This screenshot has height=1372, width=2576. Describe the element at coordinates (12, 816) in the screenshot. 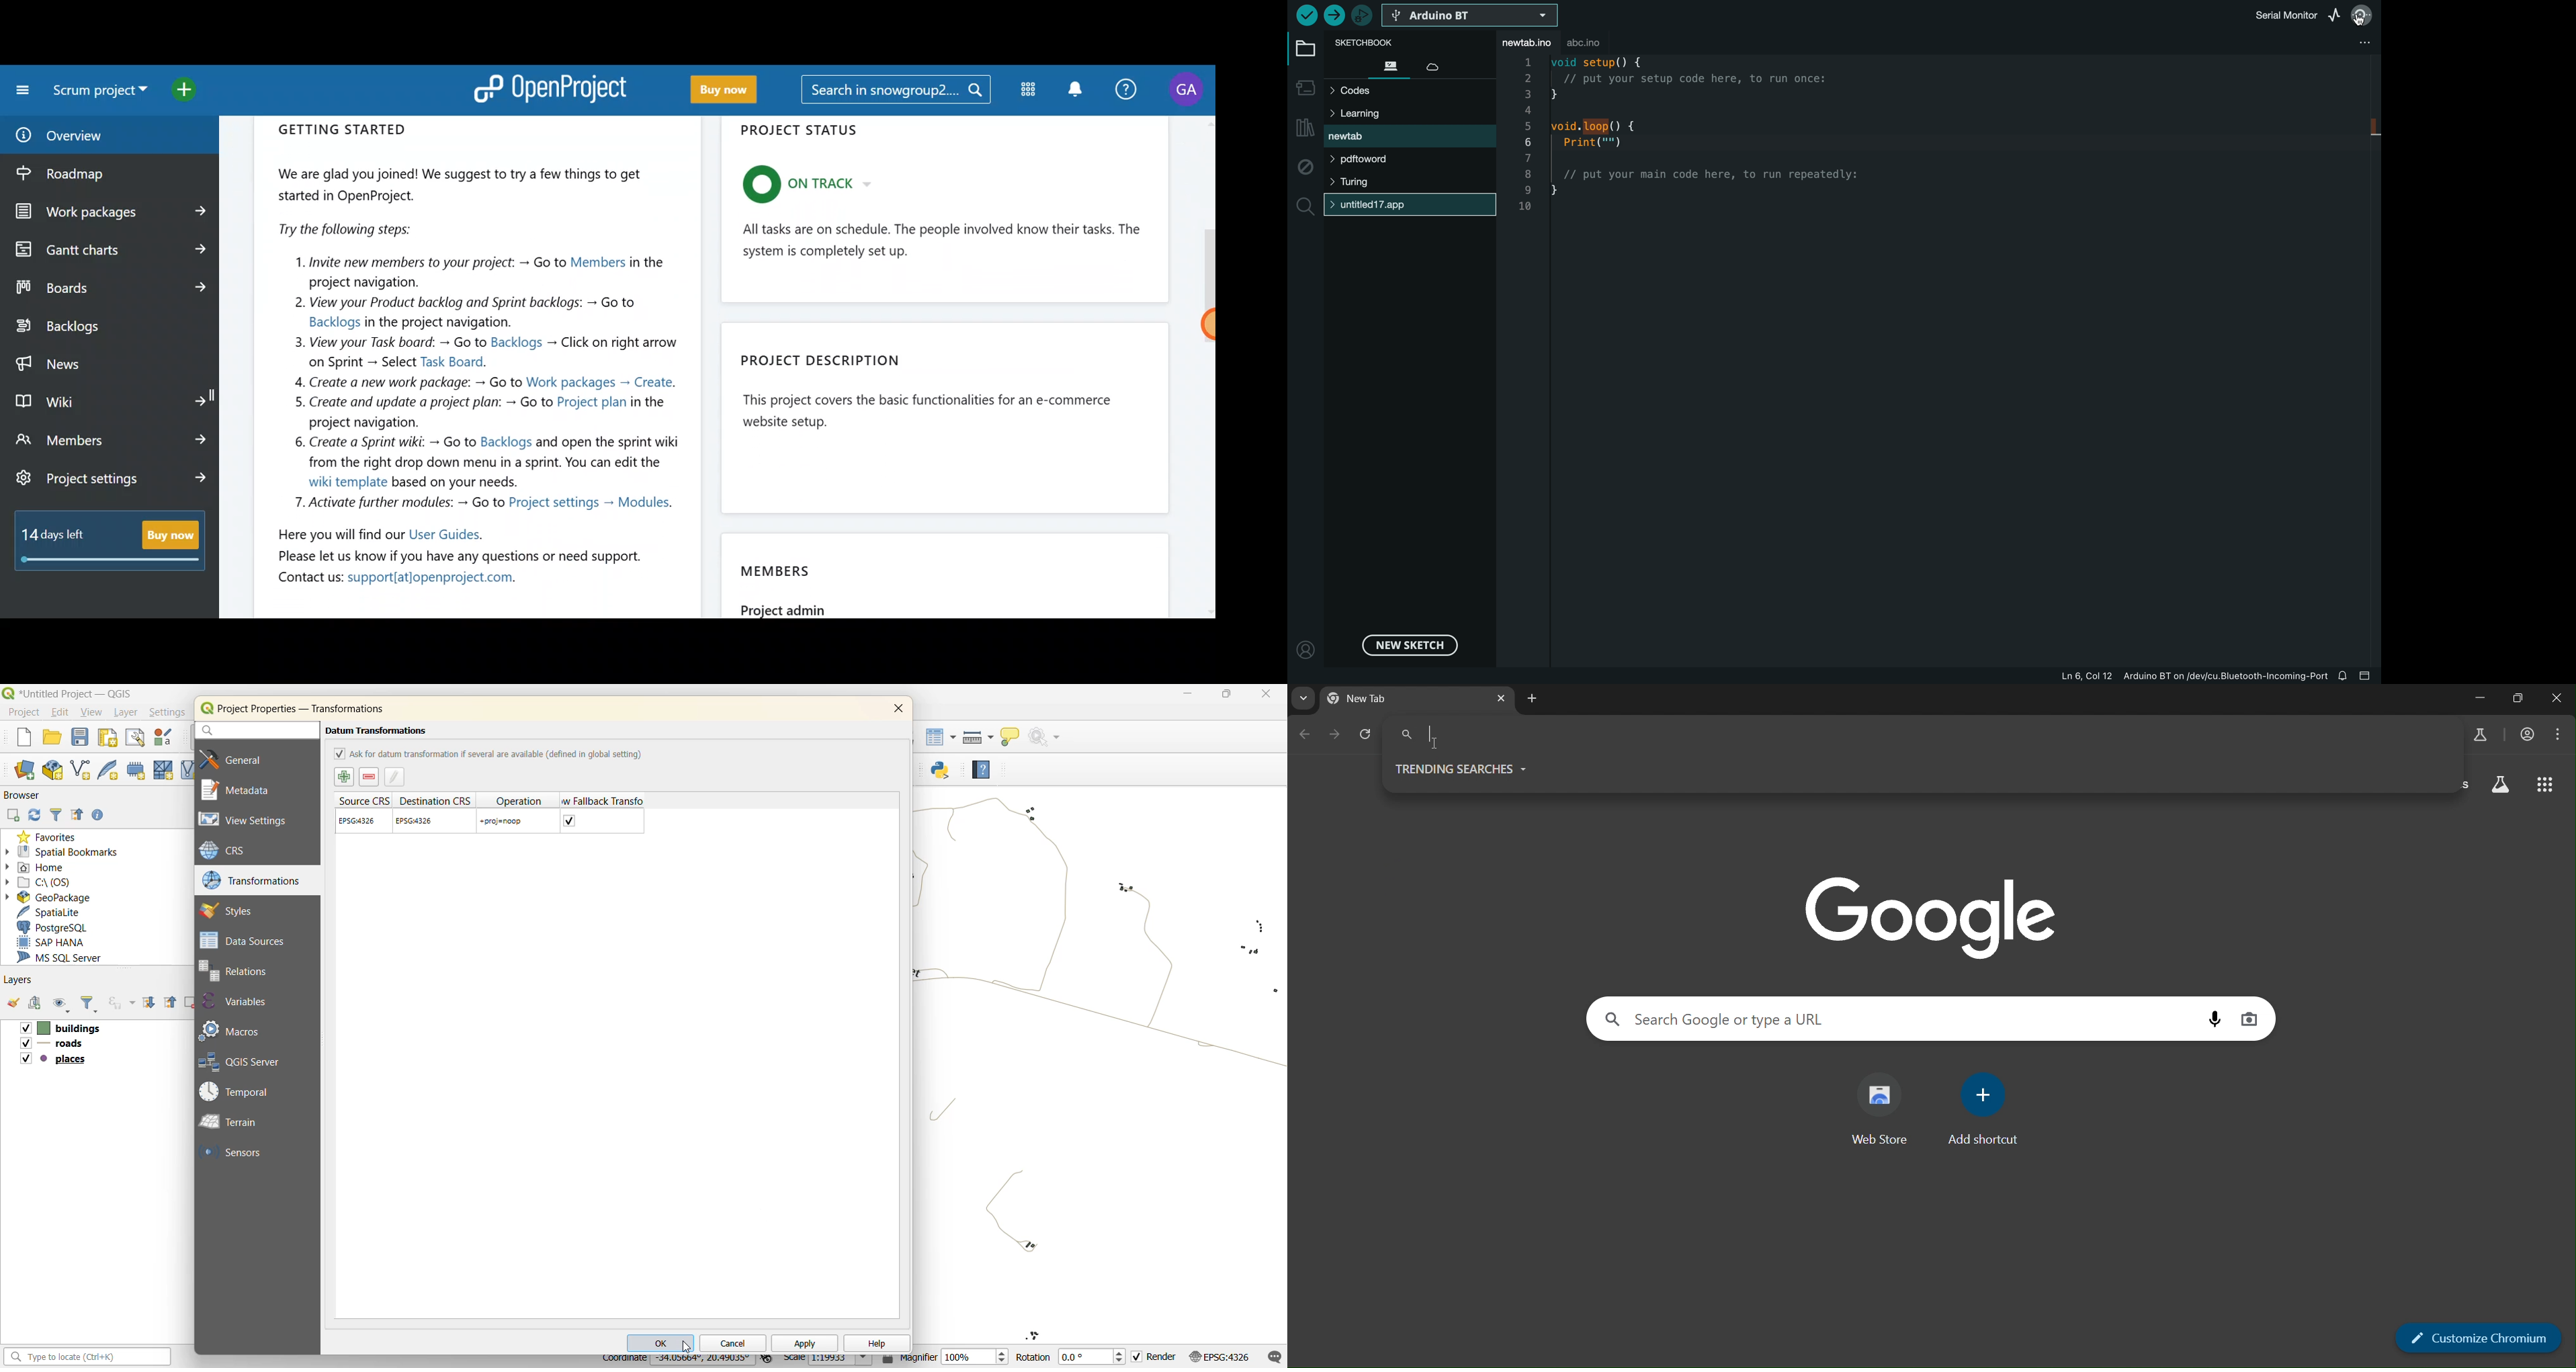

I see `add` at that location.